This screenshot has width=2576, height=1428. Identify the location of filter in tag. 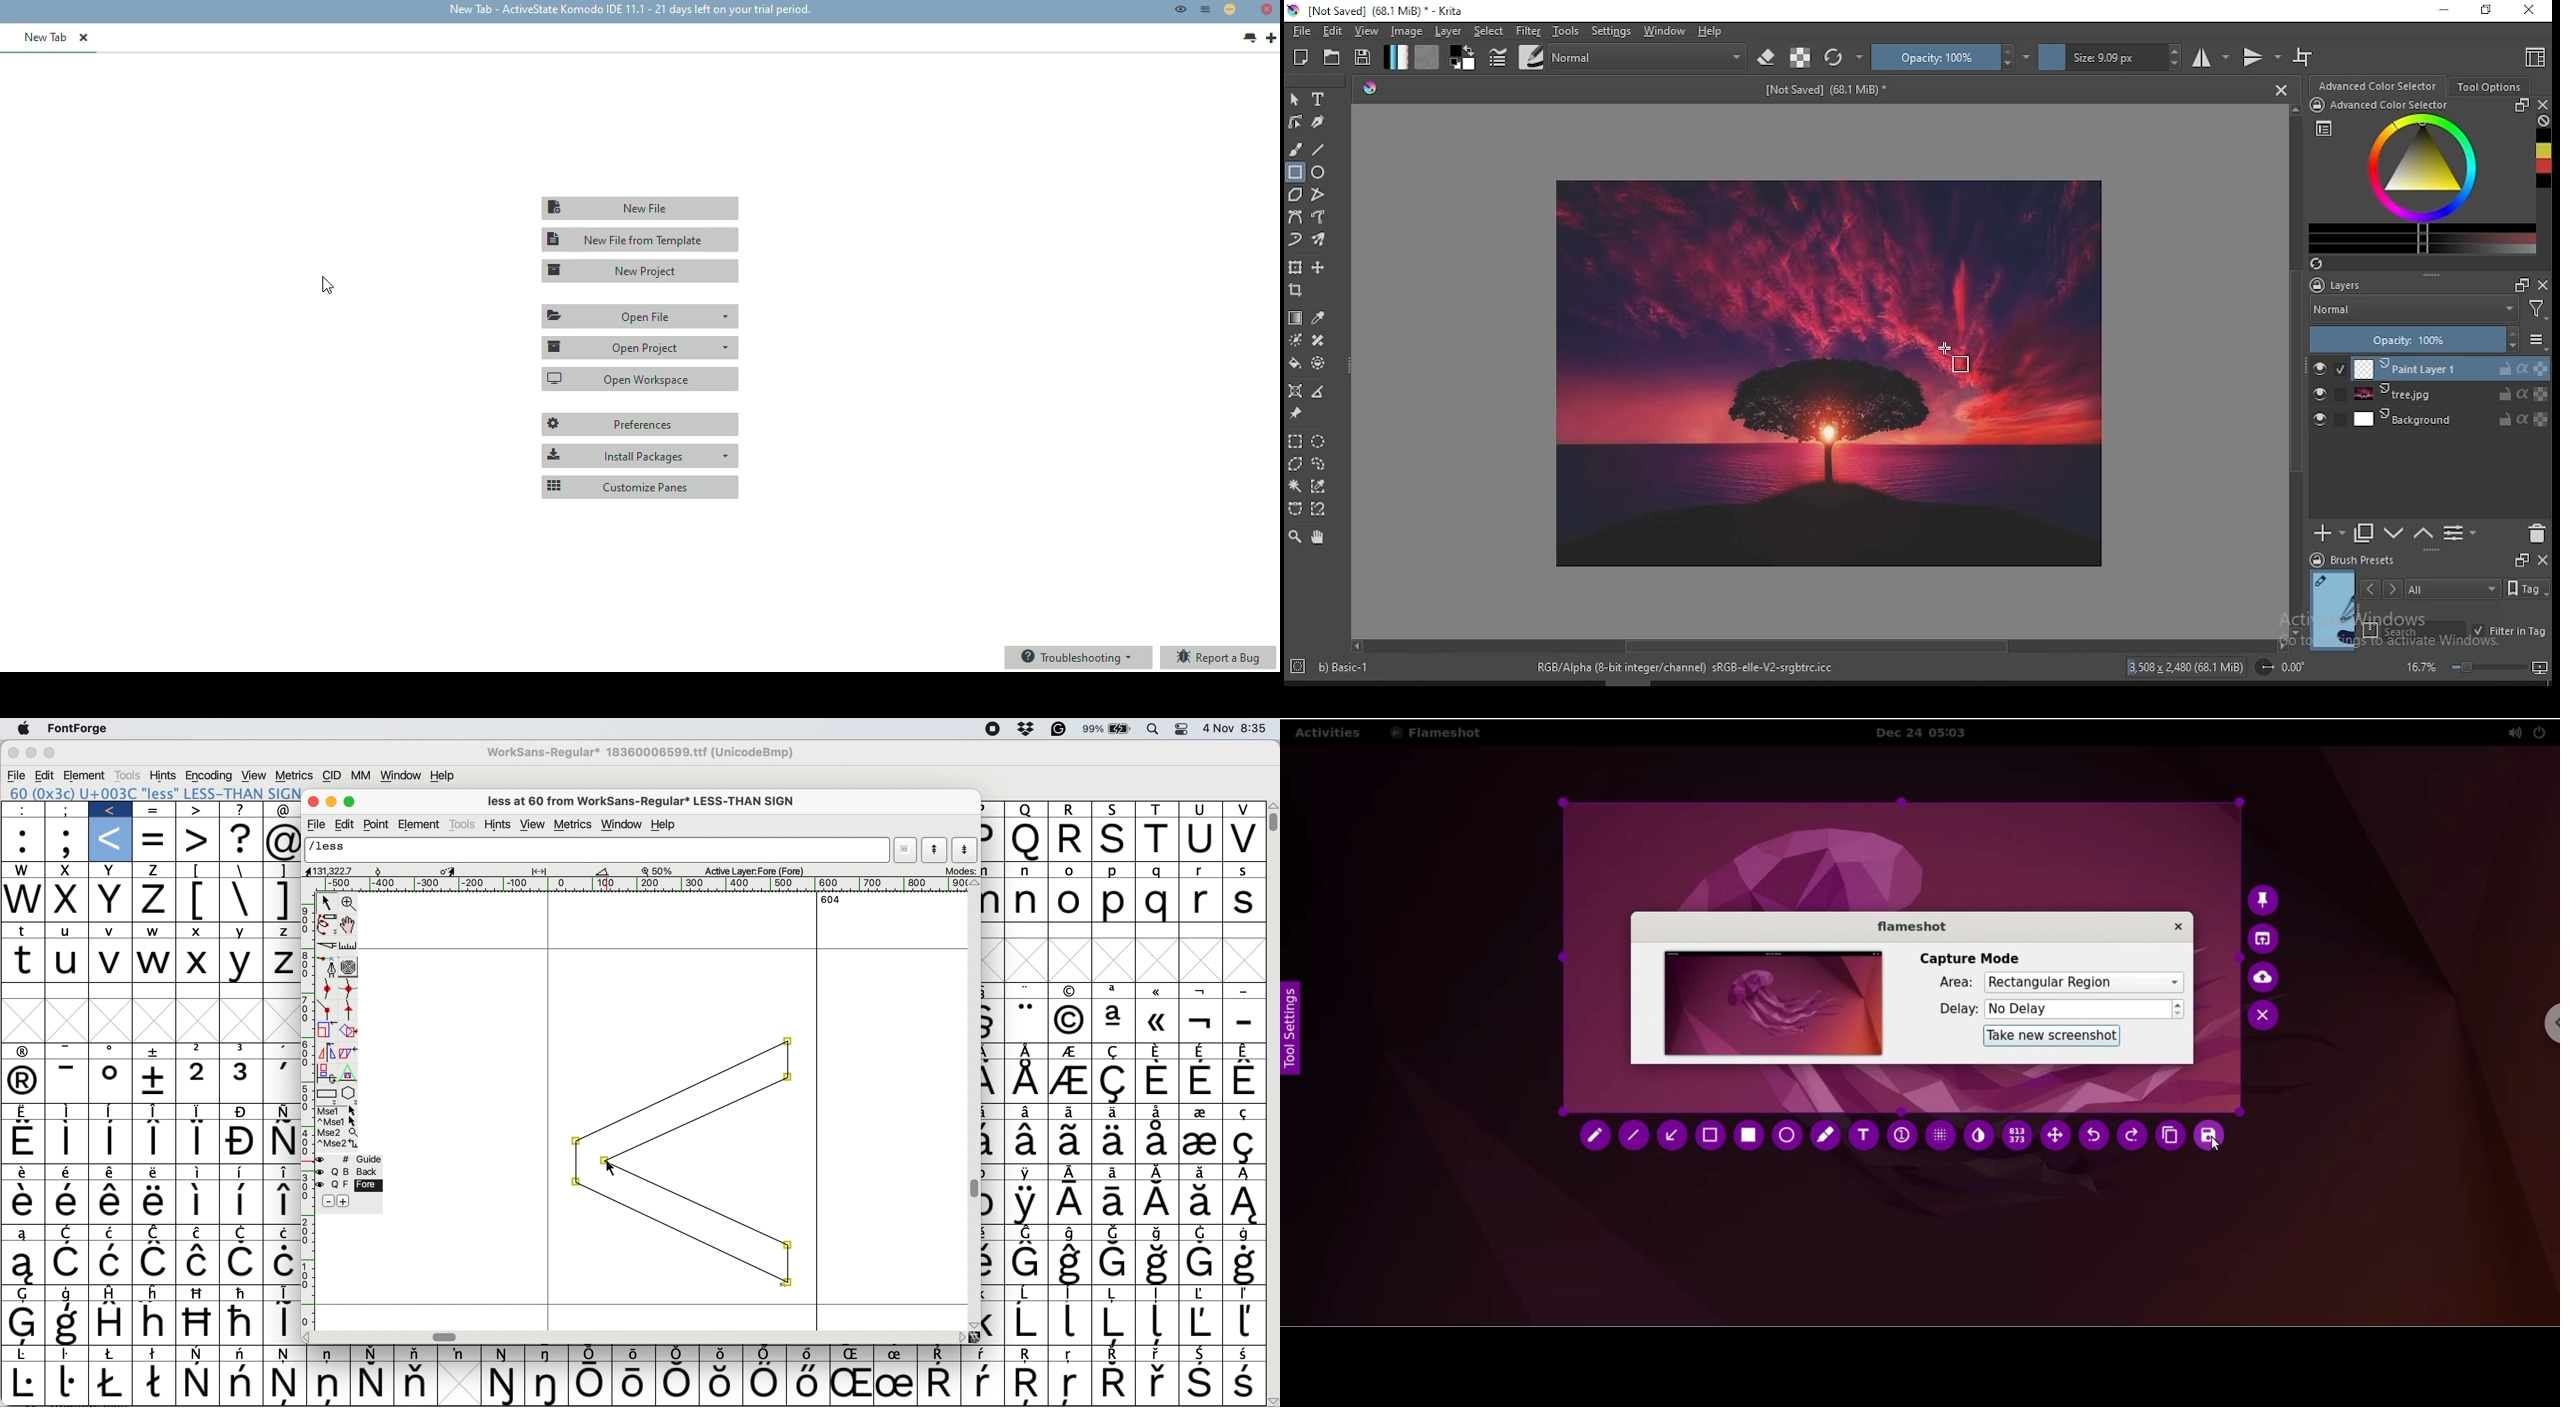
(2511, 629).